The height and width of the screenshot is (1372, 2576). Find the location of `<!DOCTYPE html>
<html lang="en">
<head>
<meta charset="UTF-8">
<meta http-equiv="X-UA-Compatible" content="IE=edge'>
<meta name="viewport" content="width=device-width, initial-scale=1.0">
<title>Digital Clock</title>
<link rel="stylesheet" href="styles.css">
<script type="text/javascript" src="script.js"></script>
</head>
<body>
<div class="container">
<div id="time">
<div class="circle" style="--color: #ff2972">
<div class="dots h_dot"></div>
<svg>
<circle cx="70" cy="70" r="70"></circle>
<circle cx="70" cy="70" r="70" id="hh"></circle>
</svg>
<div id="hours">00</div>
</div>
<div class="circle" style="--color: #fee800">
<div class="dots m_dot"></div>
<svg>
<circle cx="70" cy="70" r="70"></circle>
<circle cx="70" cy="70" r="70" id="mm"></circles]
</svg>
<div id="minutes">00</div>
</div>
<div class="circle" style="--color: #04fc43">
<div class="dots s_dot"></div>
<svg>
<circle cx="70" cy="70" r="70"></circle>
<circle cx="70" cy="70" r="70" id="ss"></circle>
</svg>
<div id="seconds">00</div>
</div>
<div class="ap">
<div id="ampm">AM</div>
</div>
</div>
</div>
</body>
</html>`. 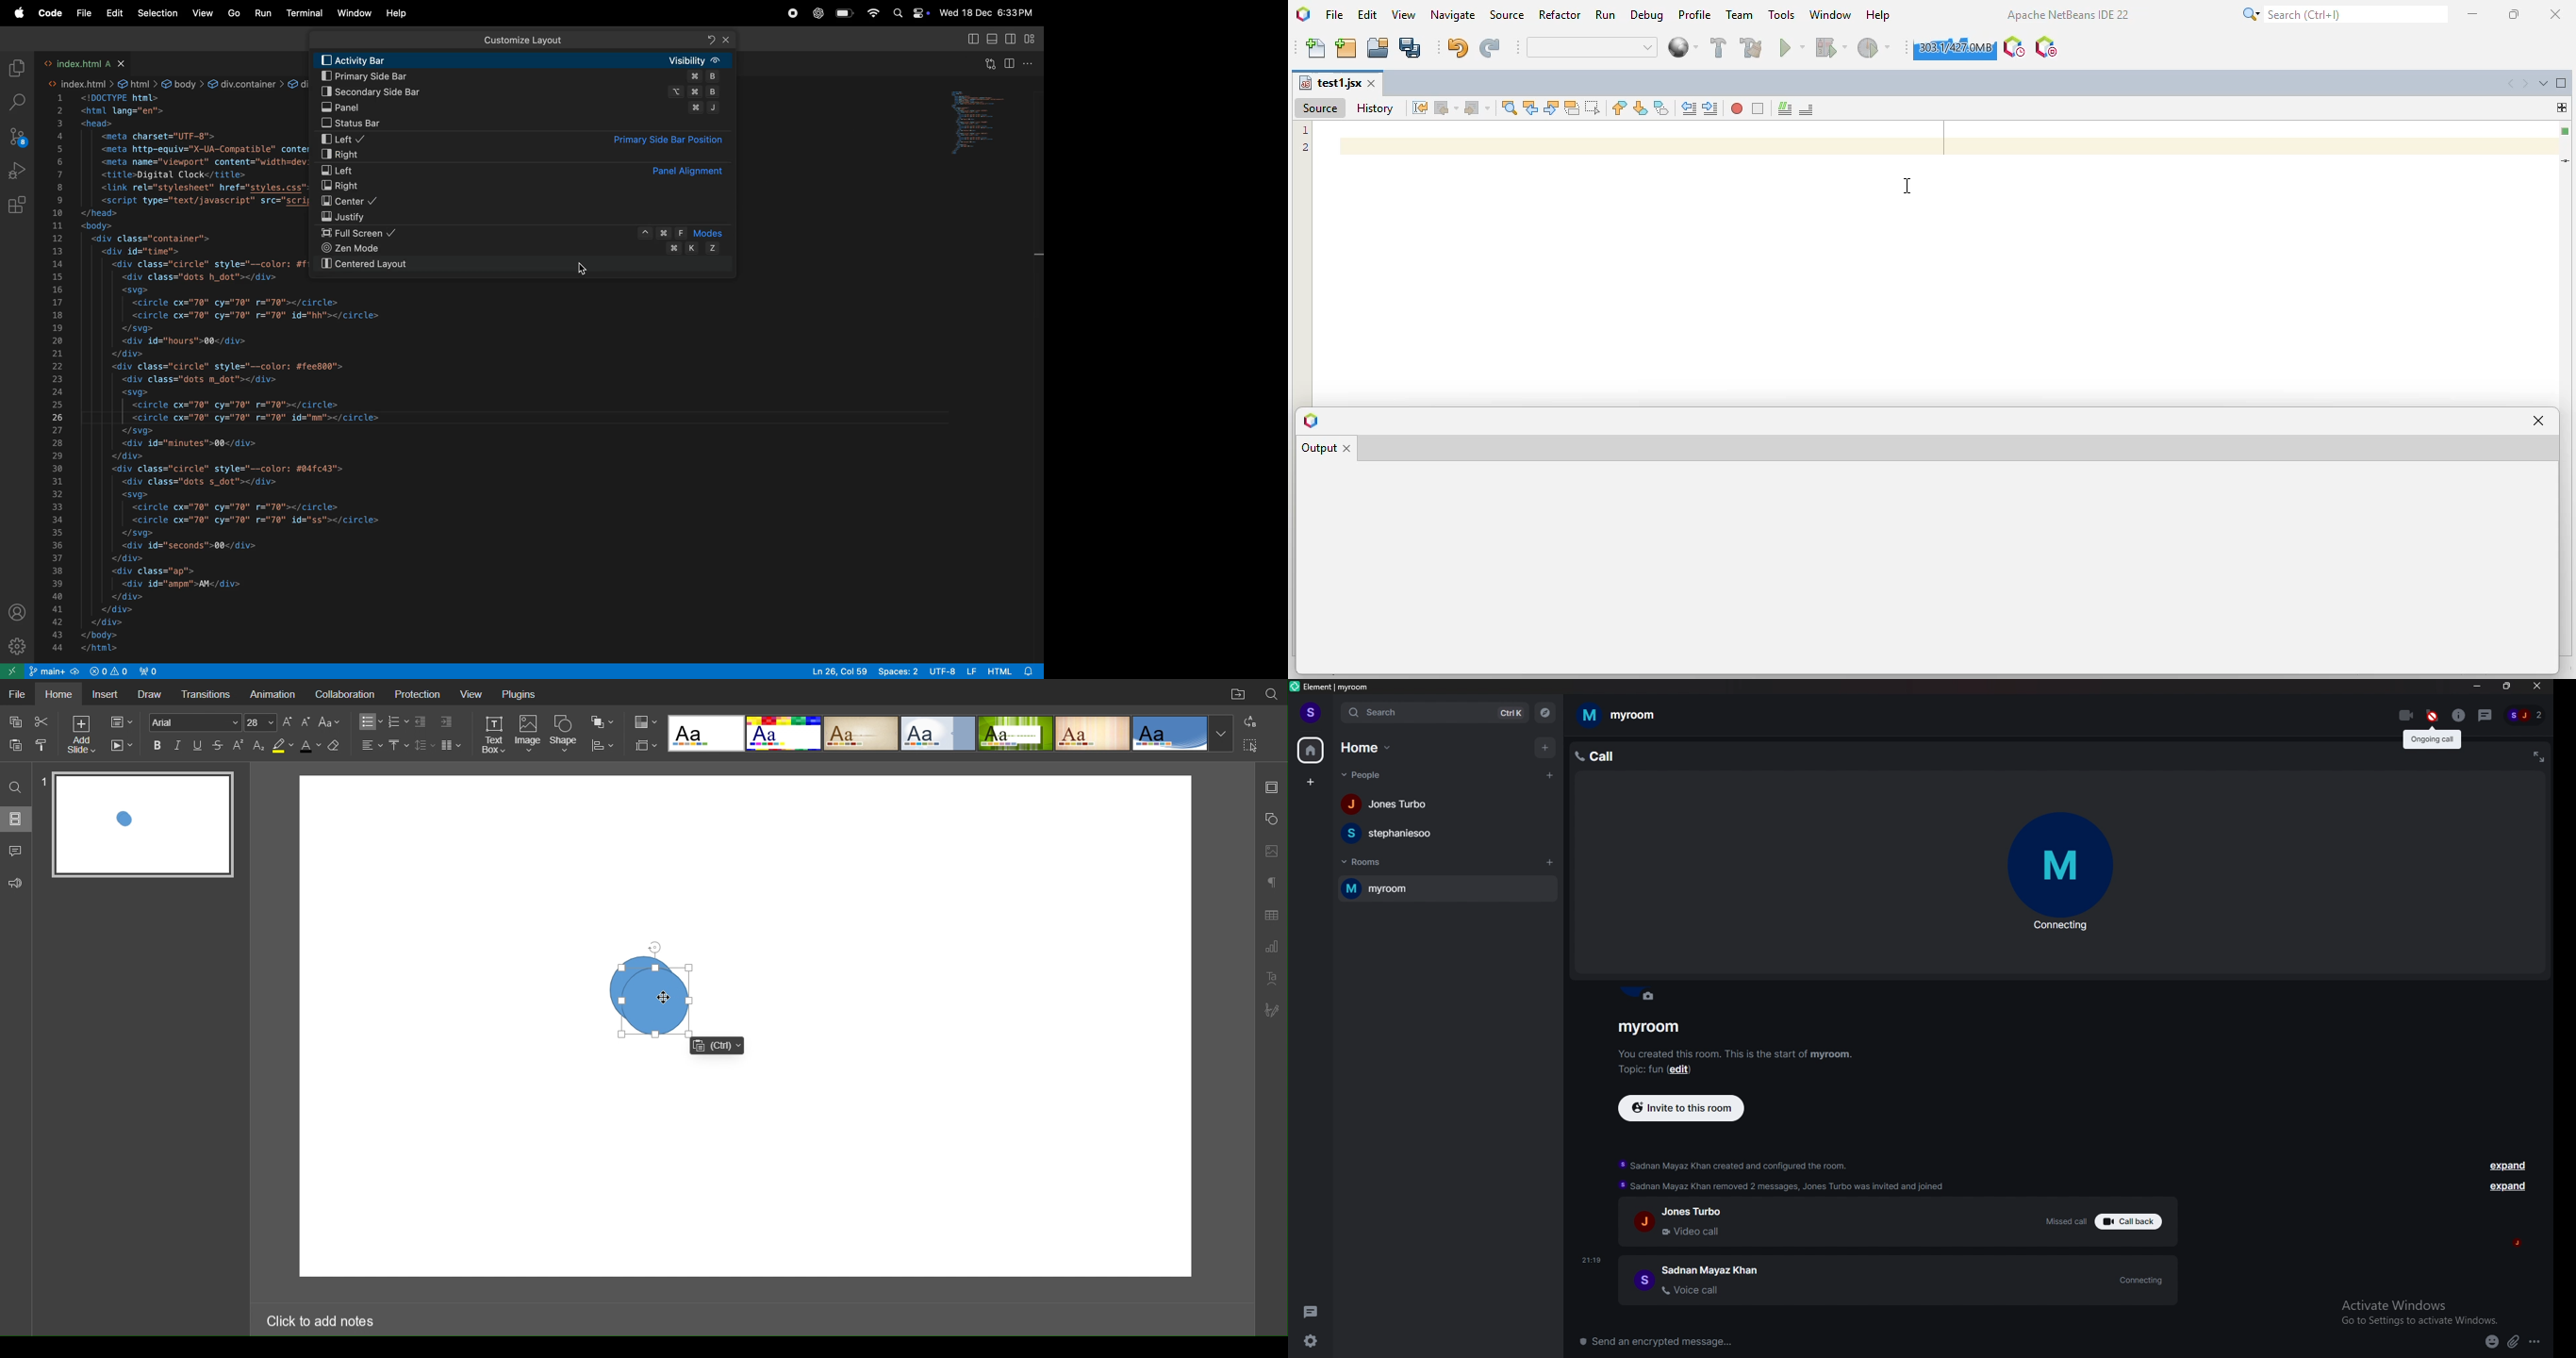

<!DOCTYPE html>
<html lang="en">
<head>
<meta charset="UTF-8">
<meta http-equiv="X-UA-Compatible" content="IE=edge'>
<meta name="viewport" content="width=device-width, initial-scale=1.0">
<title>Digital Clock</title>
<link rel="stylesheet" href="styles.css">
<script type="text/javascript" src="script.js"></script>
</head>
<body>
<div class="container">
<div id="time">
<div class="circle" style="--color: #ff2972">
<div class="dots h_dot"></div>
<svg>
<circle cx="70" cy="70" r="70"></circle>
<circle cx="70" cy="70" r="70" id="hh"></circle>
</svg>
<div id="hours">00</div>
</div>
<div class="circle" style="--color: #fee800">
<div class="dots m_dot"></div>
<svg>
<circle cx="70" cy="70" r="70"></circle>
<circle cx="70" cy="70" r="70" id="mm"></circles]
</svg>
<div id="minutes">00</div>
</div>
<div class="circle" style="--color: #04fc43">
<div class="dots s_dot"></div>
<svg>
<circle cx="70" cy="70" r="70"></circle>
<circle cx="70" cy="70" r="70" id="ss"></circle>
</svg>
<div id="seconds">00</div>
</div>
<div class="ap">
<div id="ampm">AM</div>
</div>
</div>
</div>
</body>
</html> is located at coordinates (193, 376).